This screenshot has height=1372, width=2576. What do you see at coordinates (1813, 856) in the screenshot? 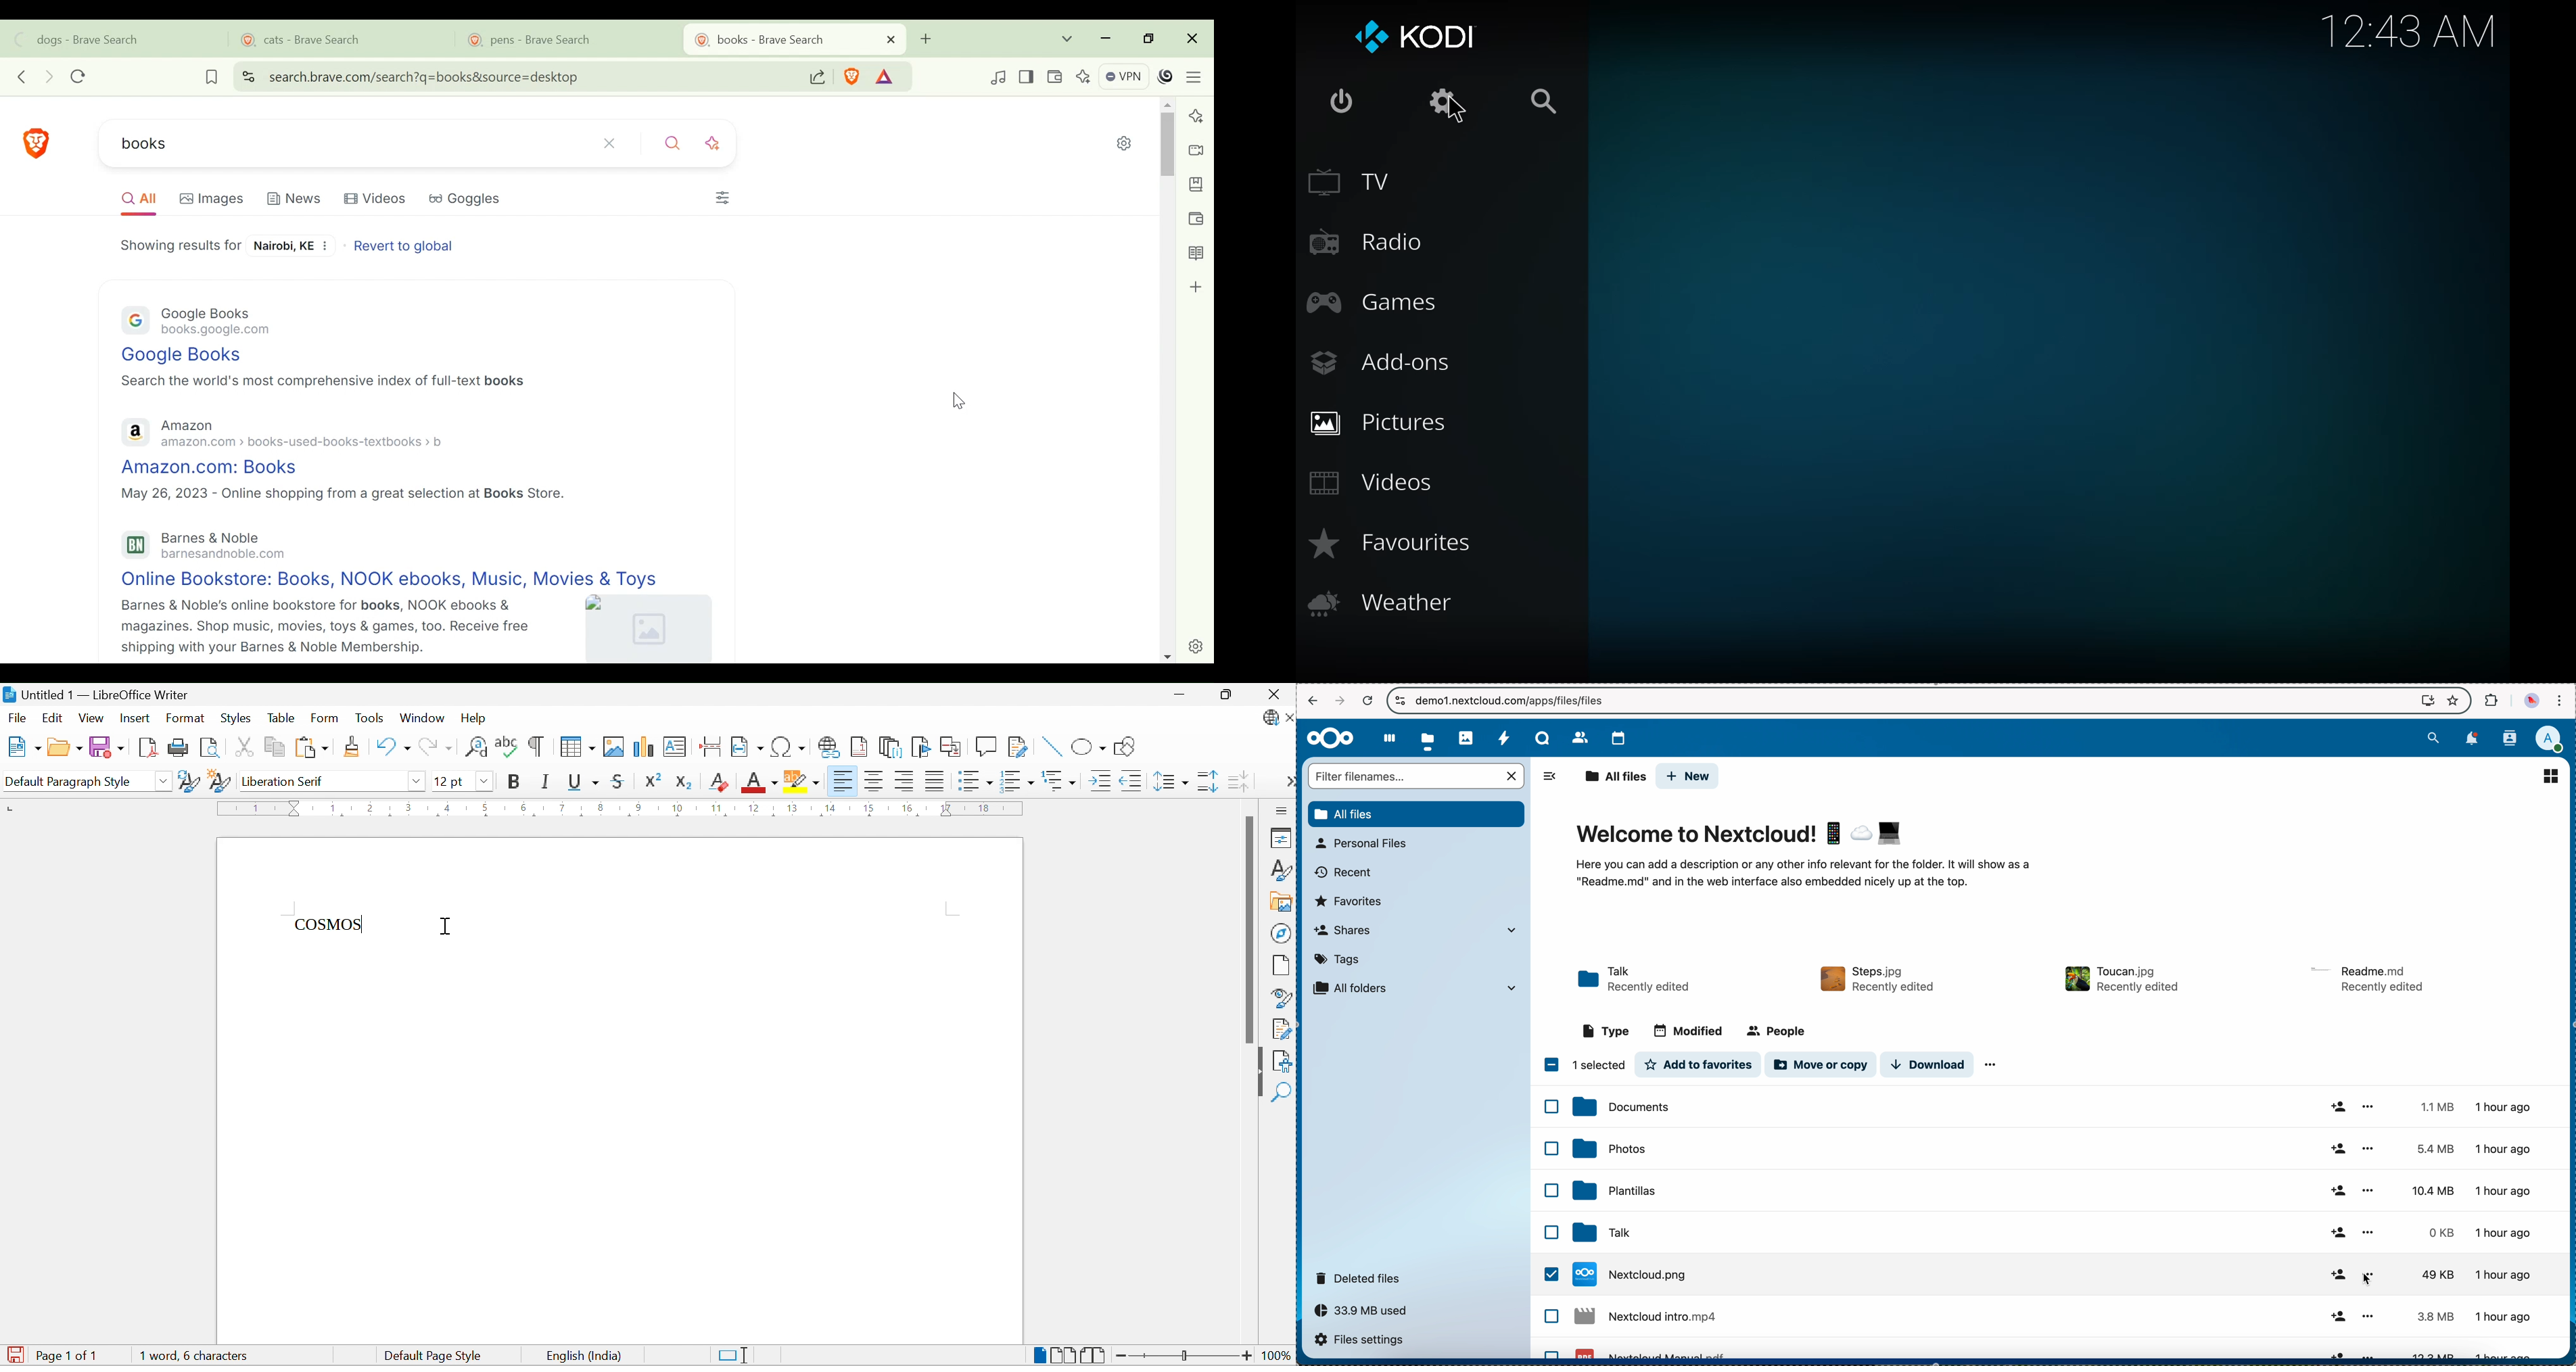
I see `welcome to nextcloud` at bounding box center [1813, 856].